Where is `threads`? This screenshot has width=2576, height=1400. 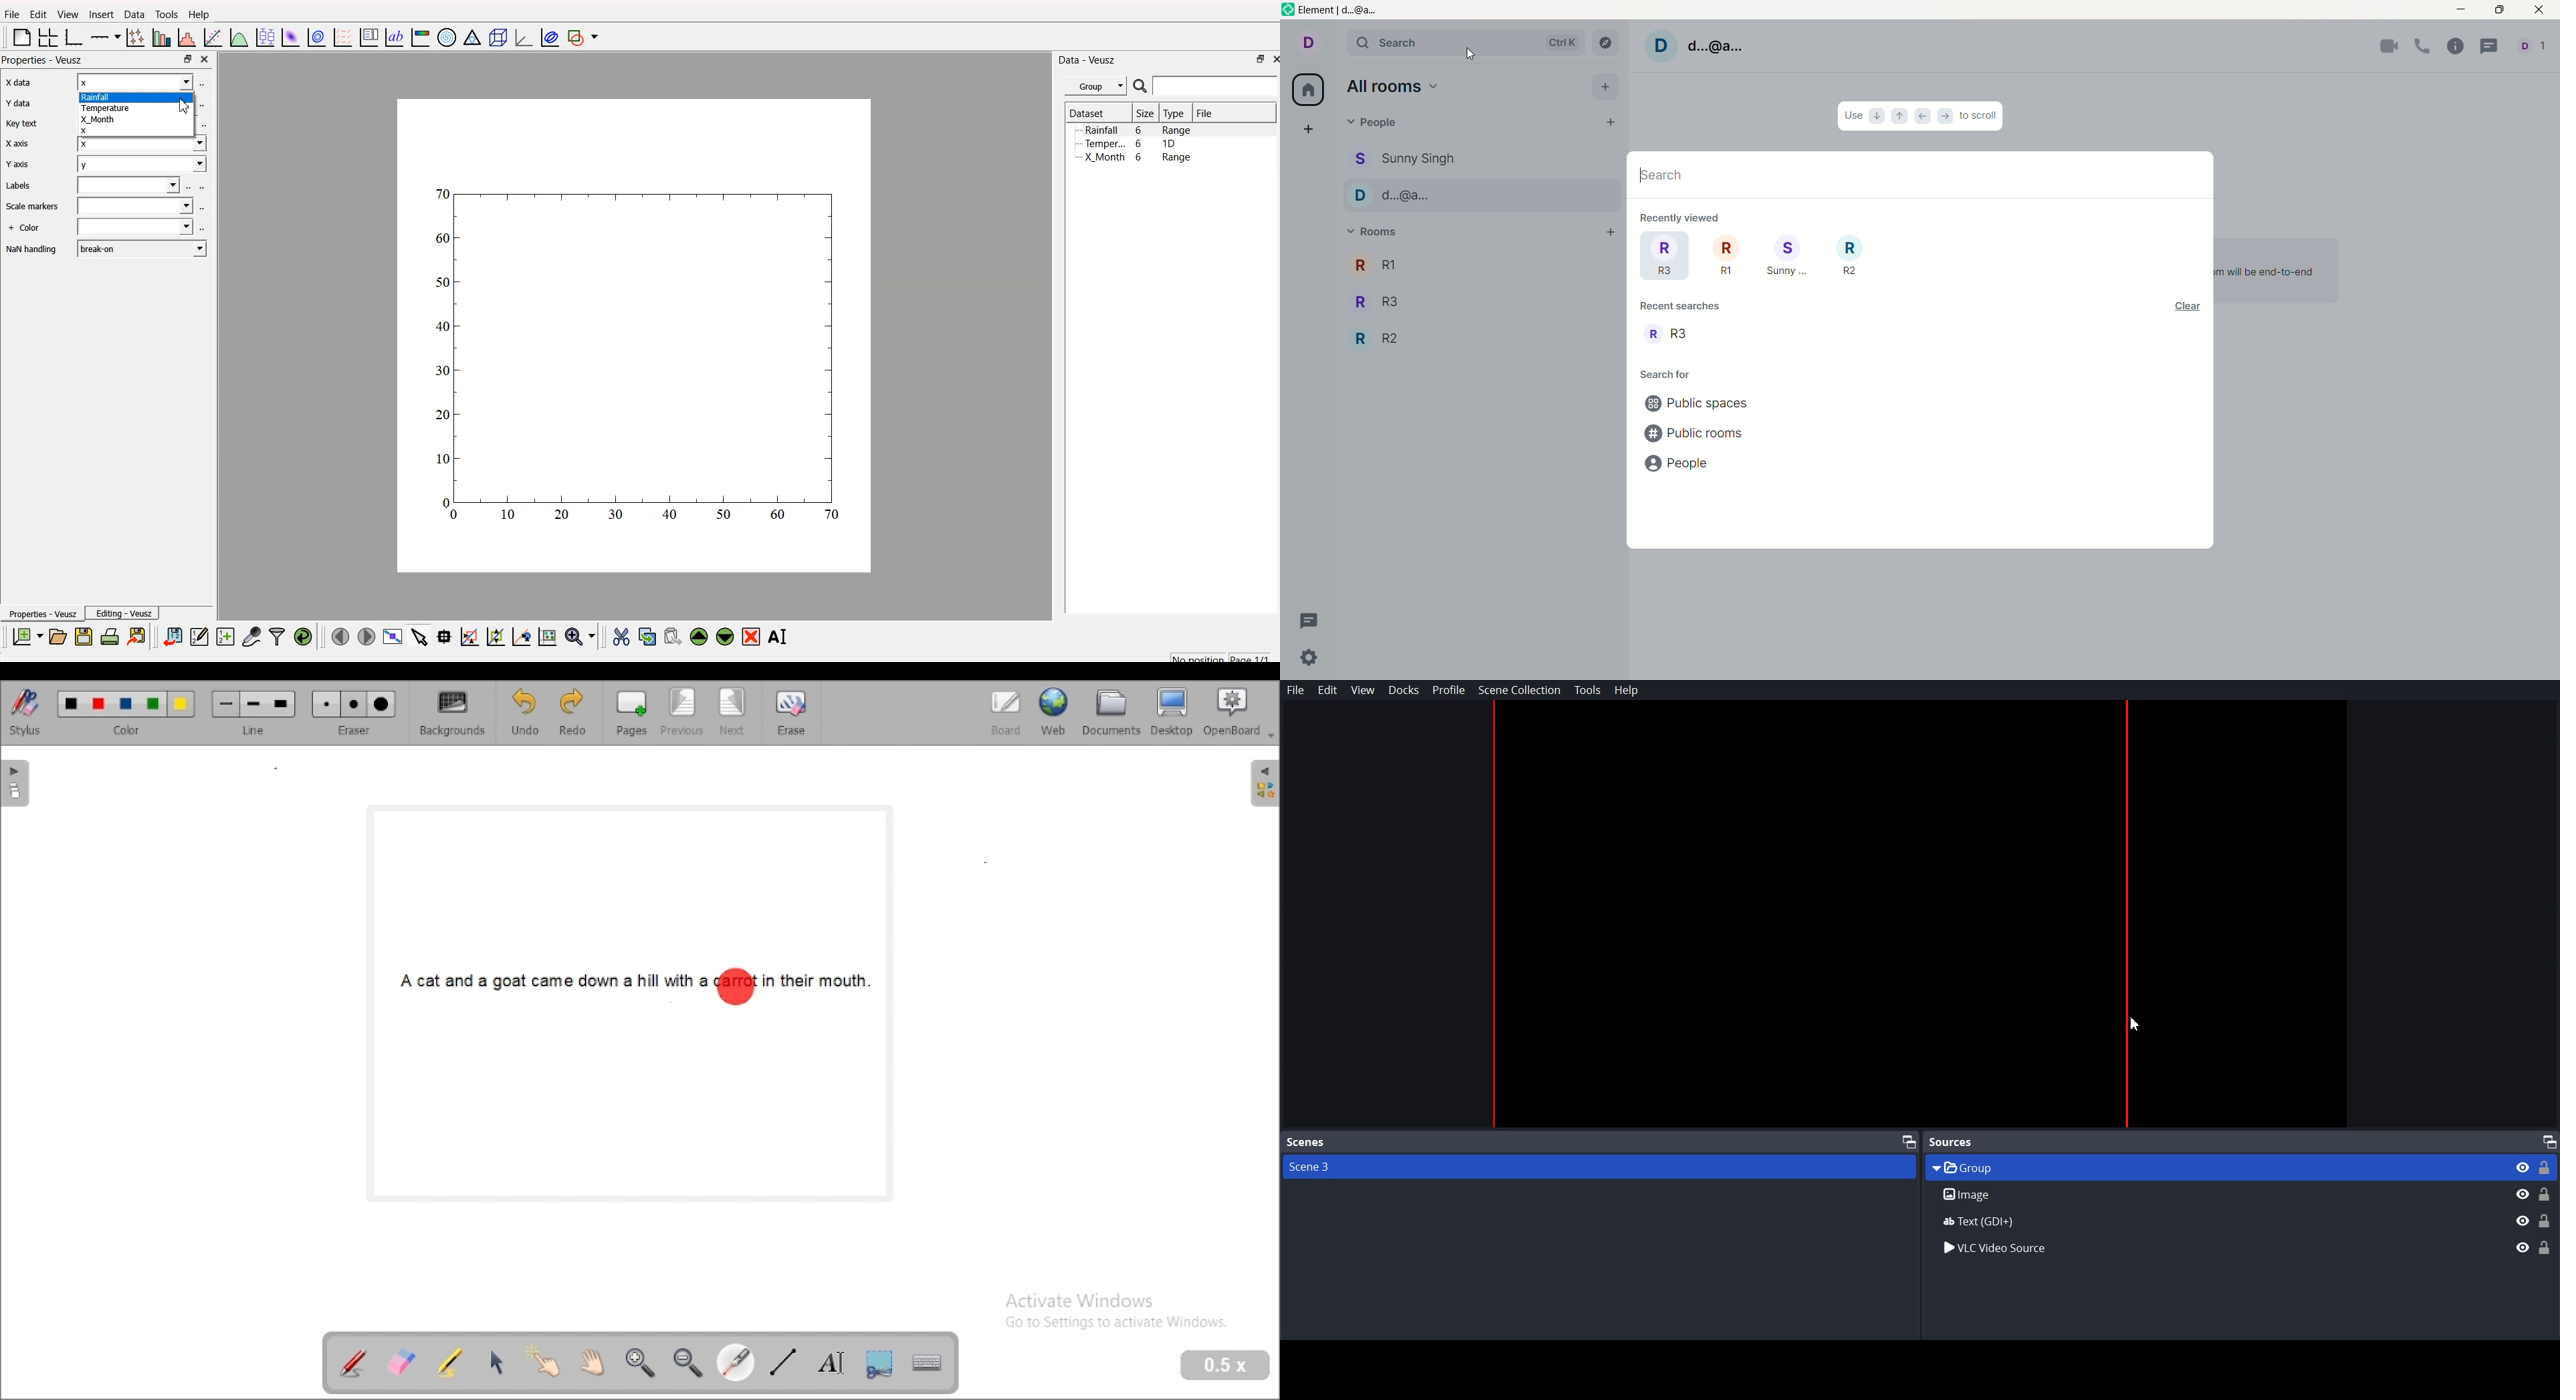 threads is located at coordinates (2490, 45).